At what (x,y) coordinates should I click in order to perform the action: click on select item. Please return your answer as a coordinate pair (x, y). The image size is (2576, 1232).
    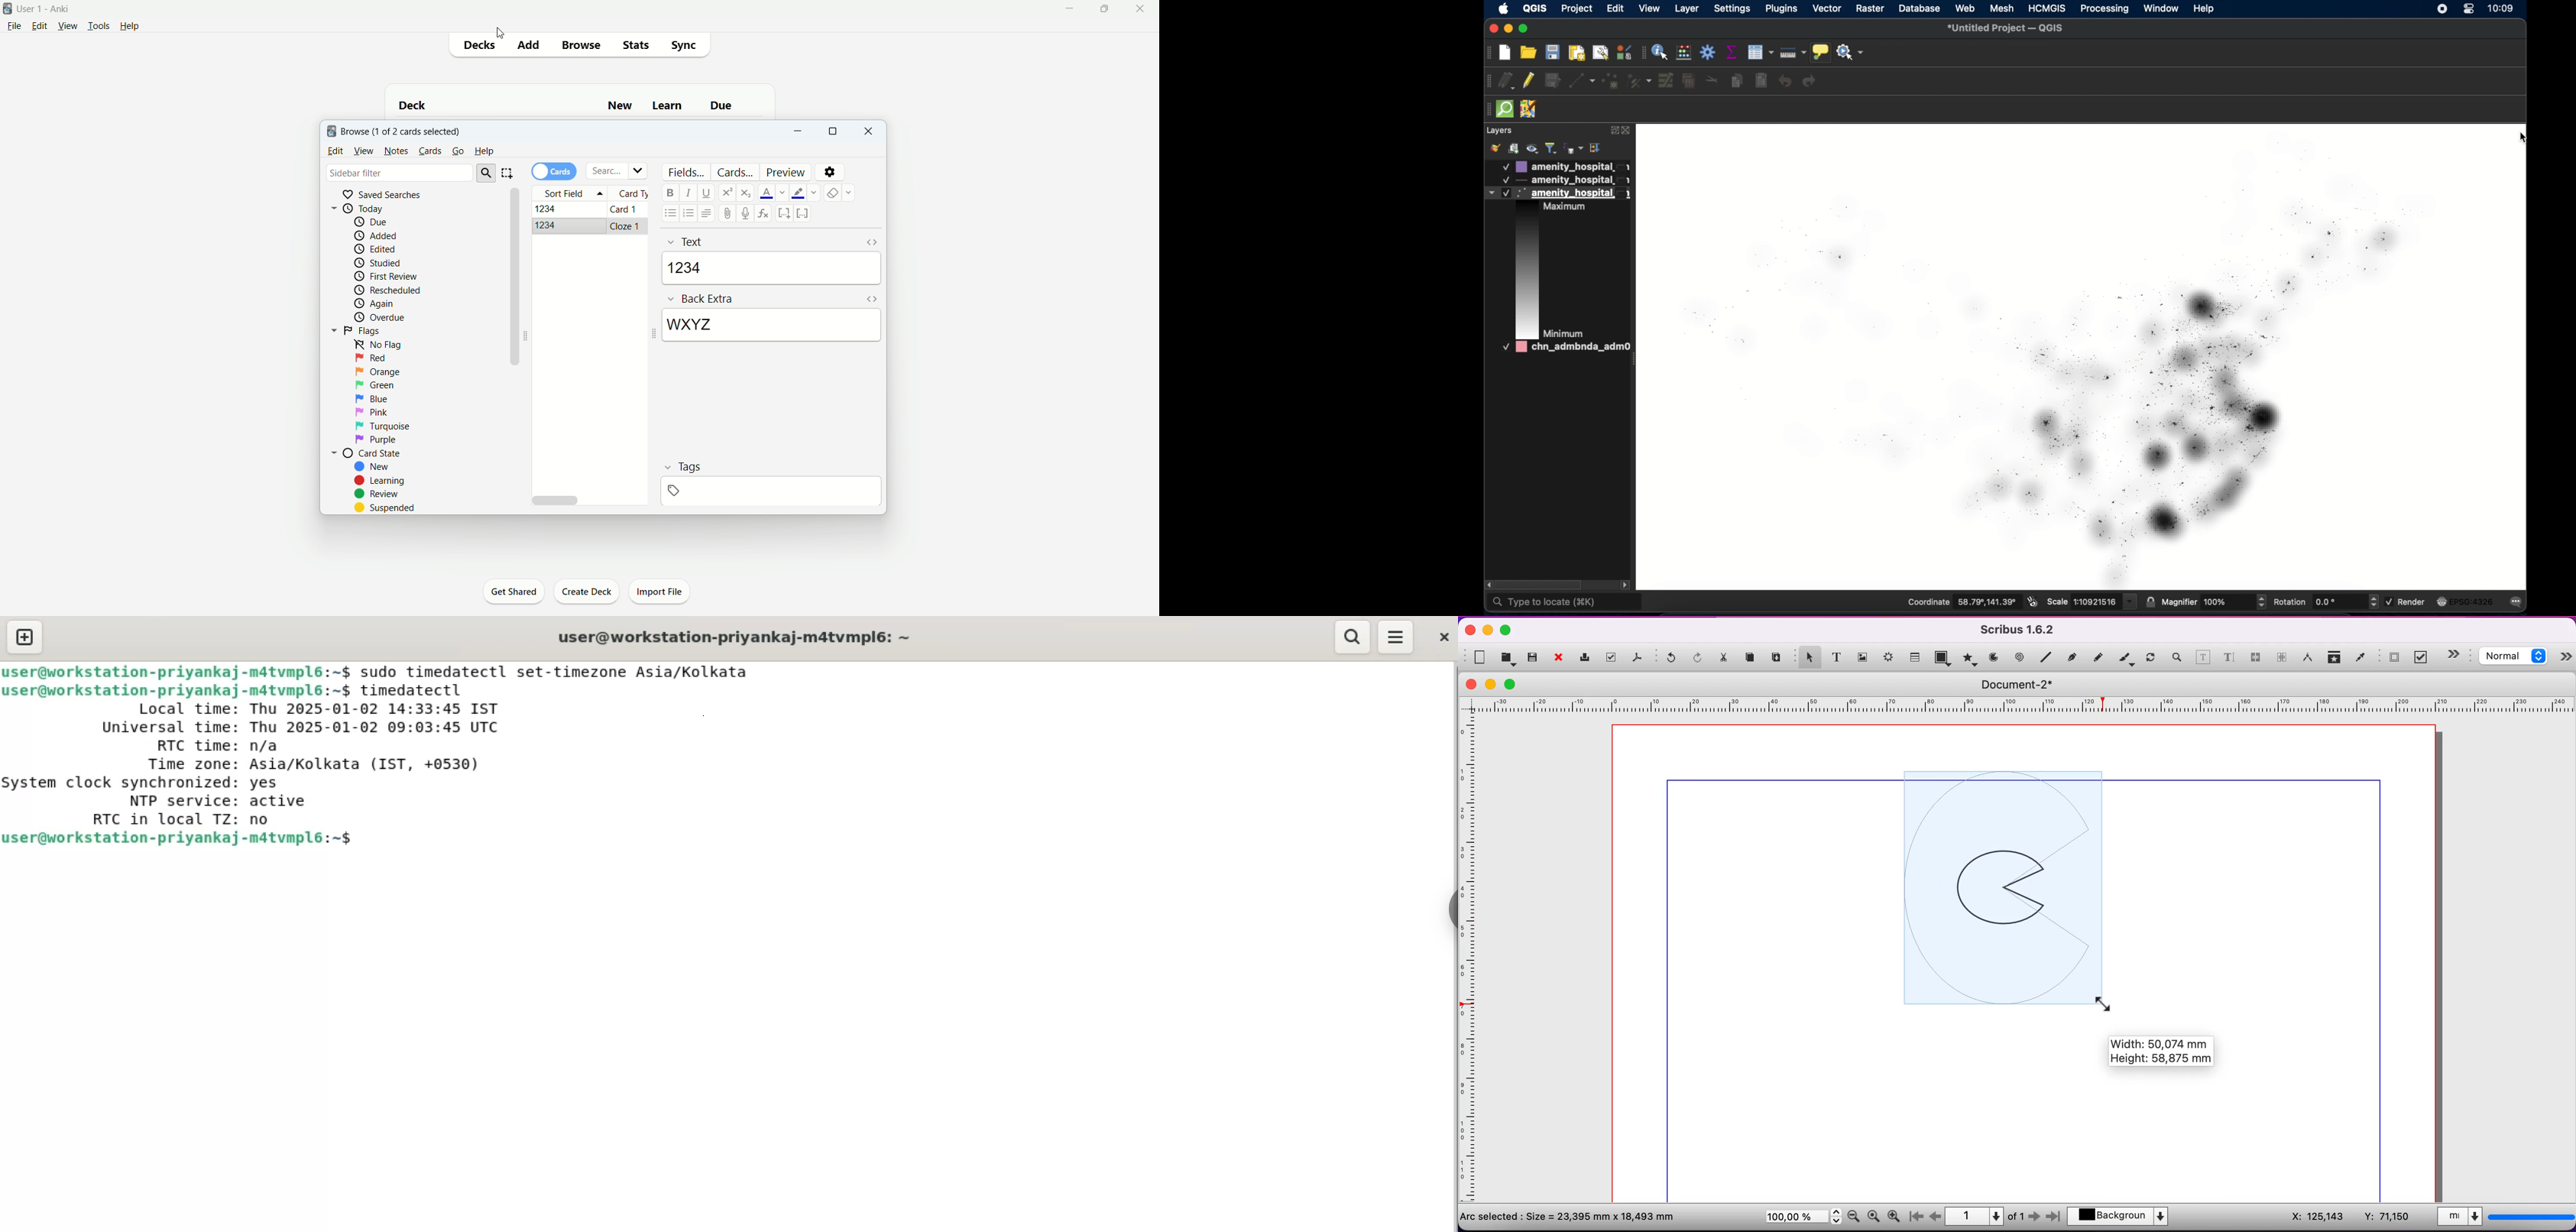
    Looking at the image, I should click on (1807, 656).